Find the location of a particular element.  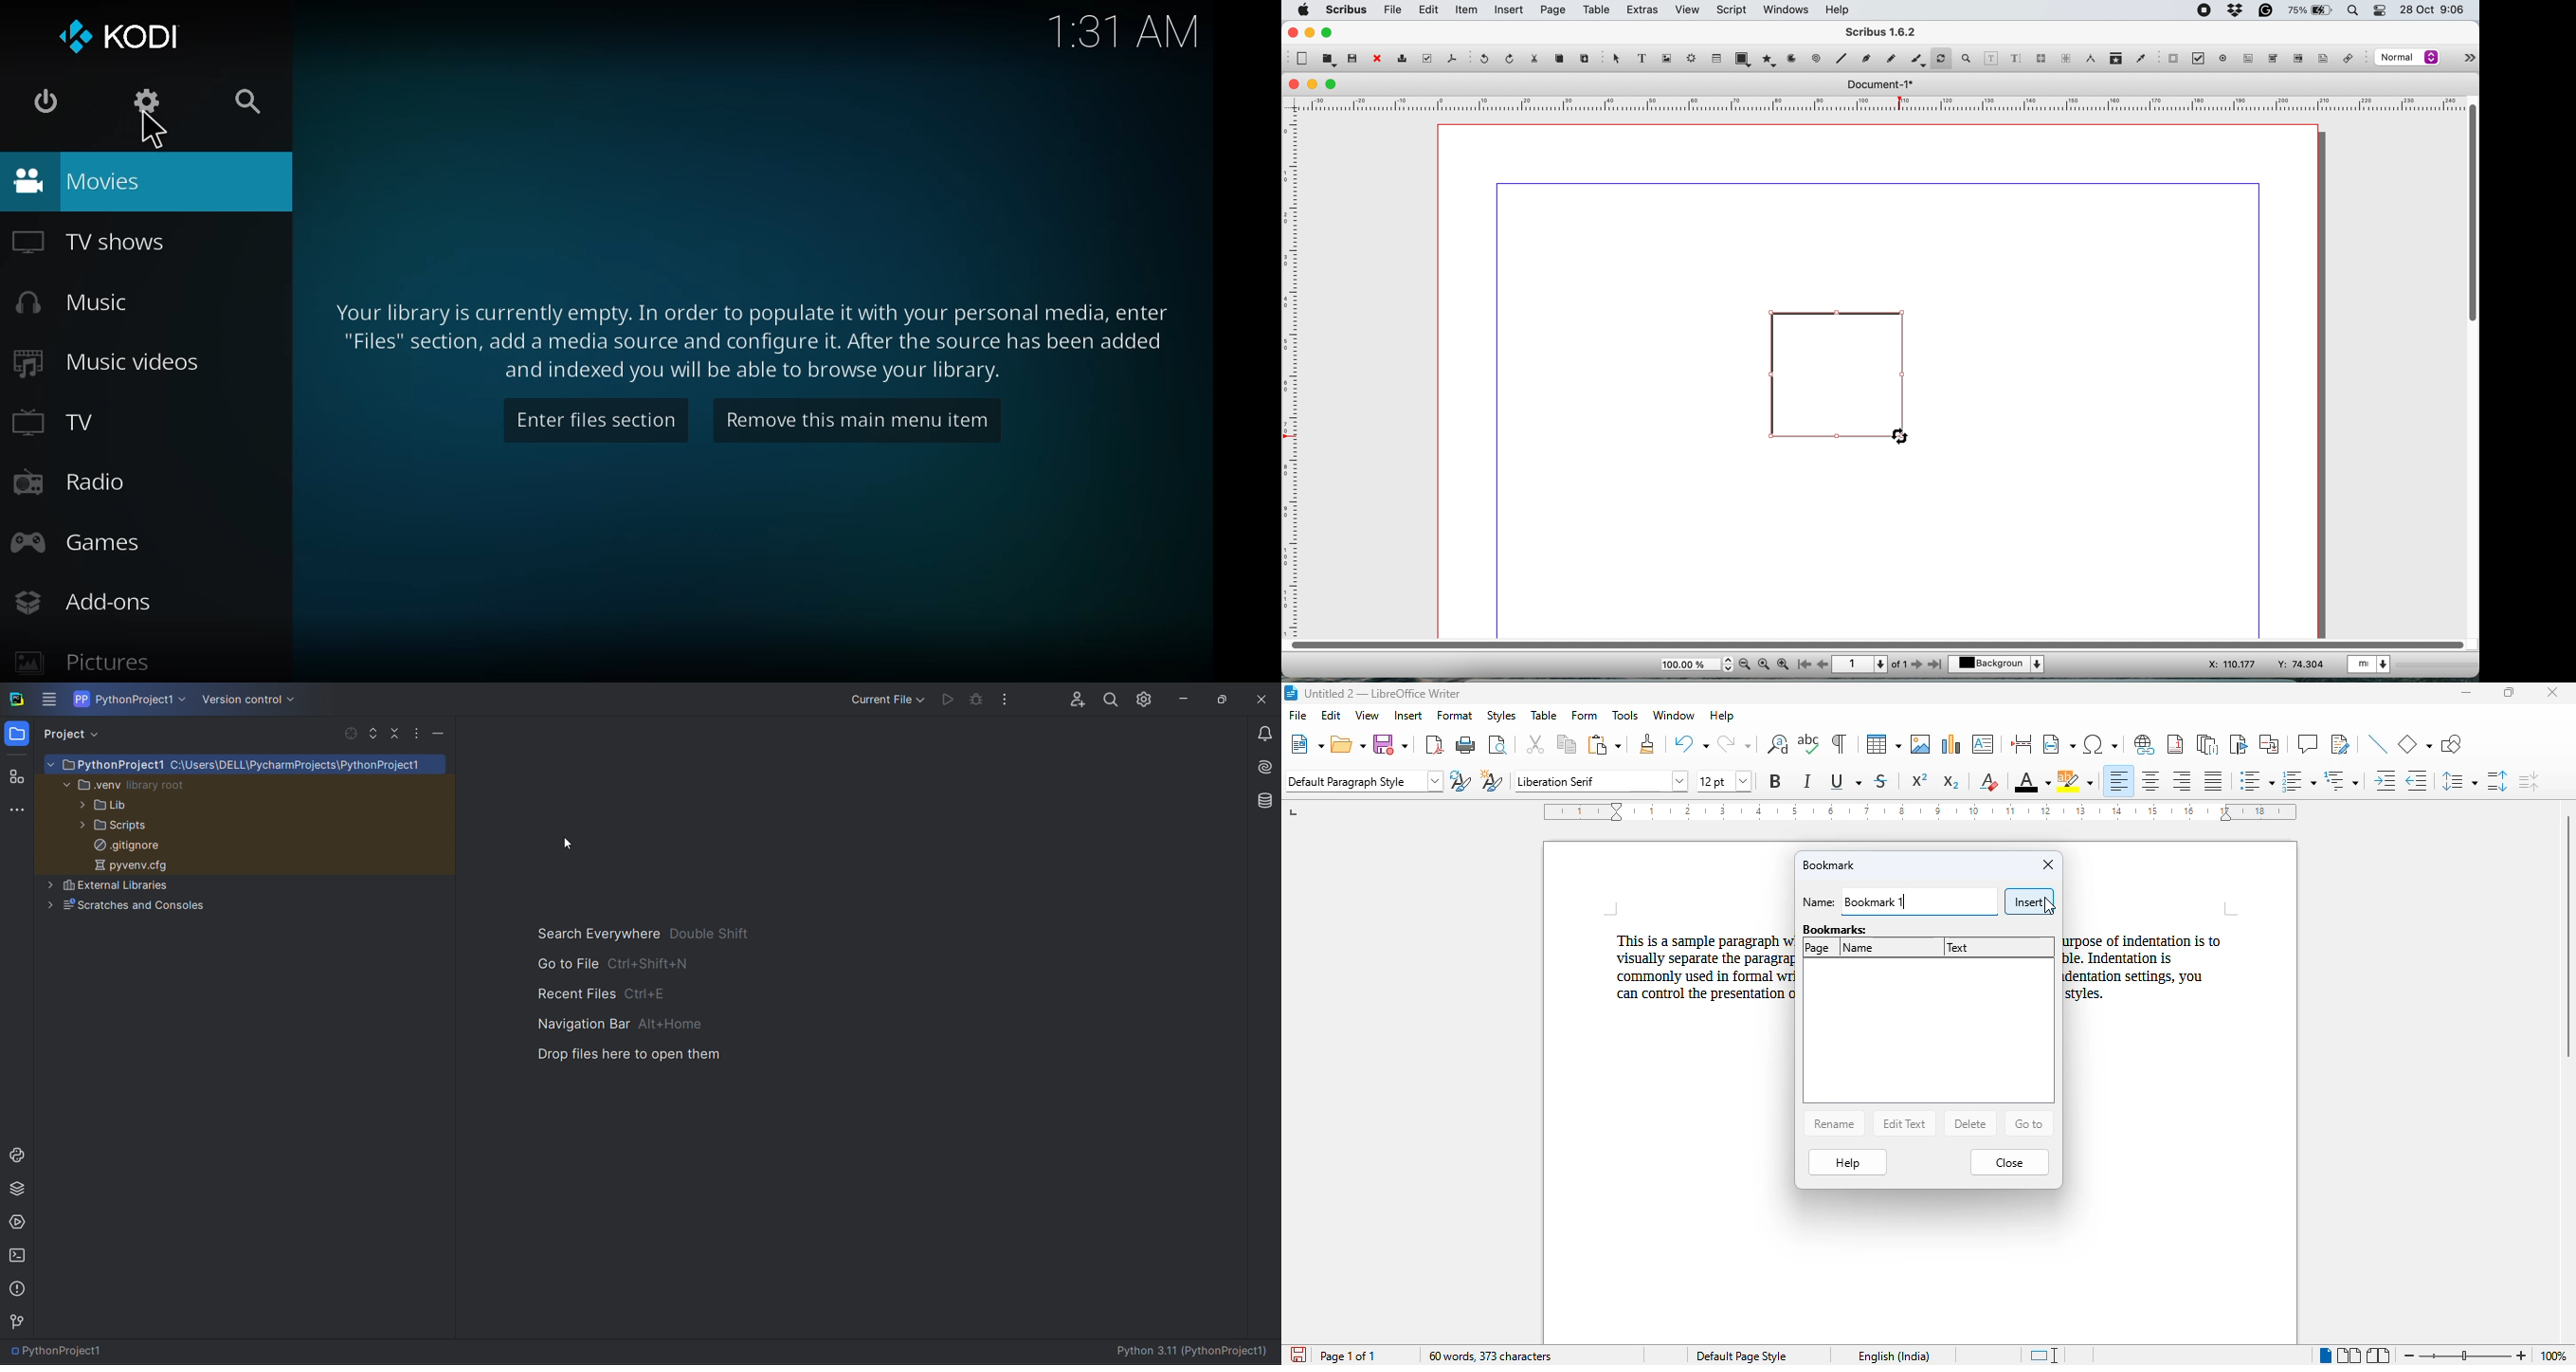

calligraphic line is located at coordinates (1917, 58).